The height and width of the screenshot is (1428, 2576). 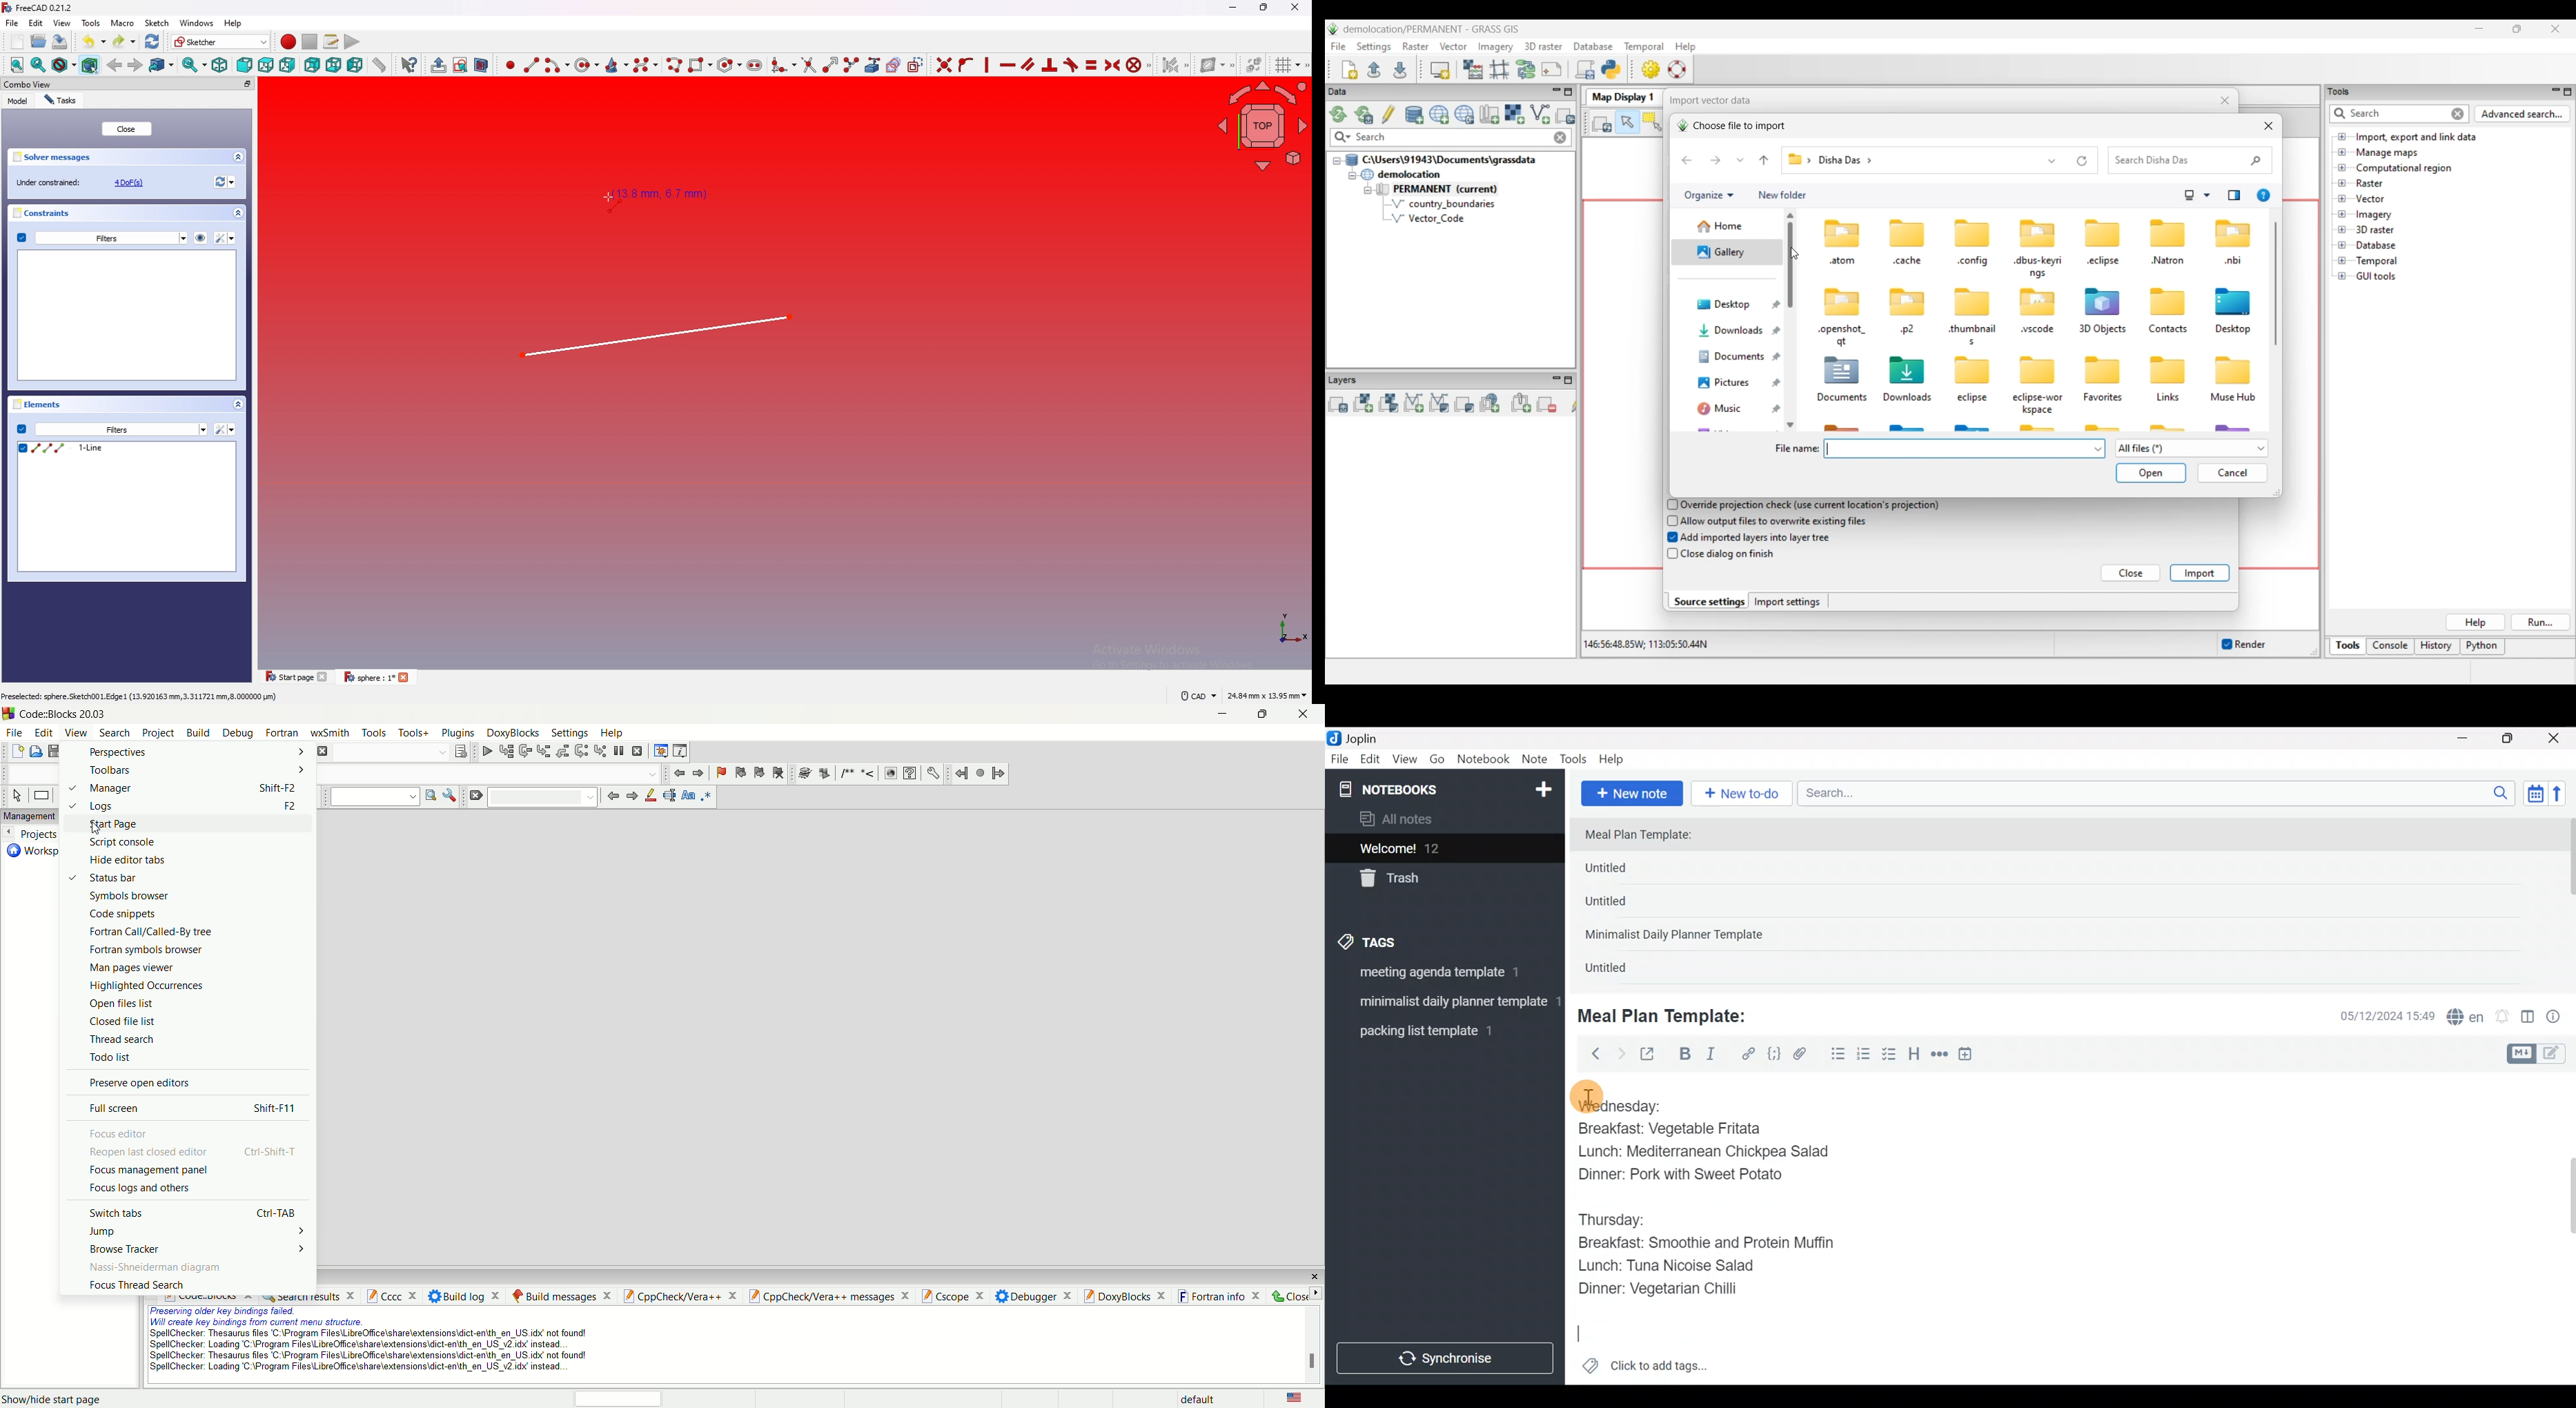 I want to click on Scroll bar, so click(x=2563, y=1228).